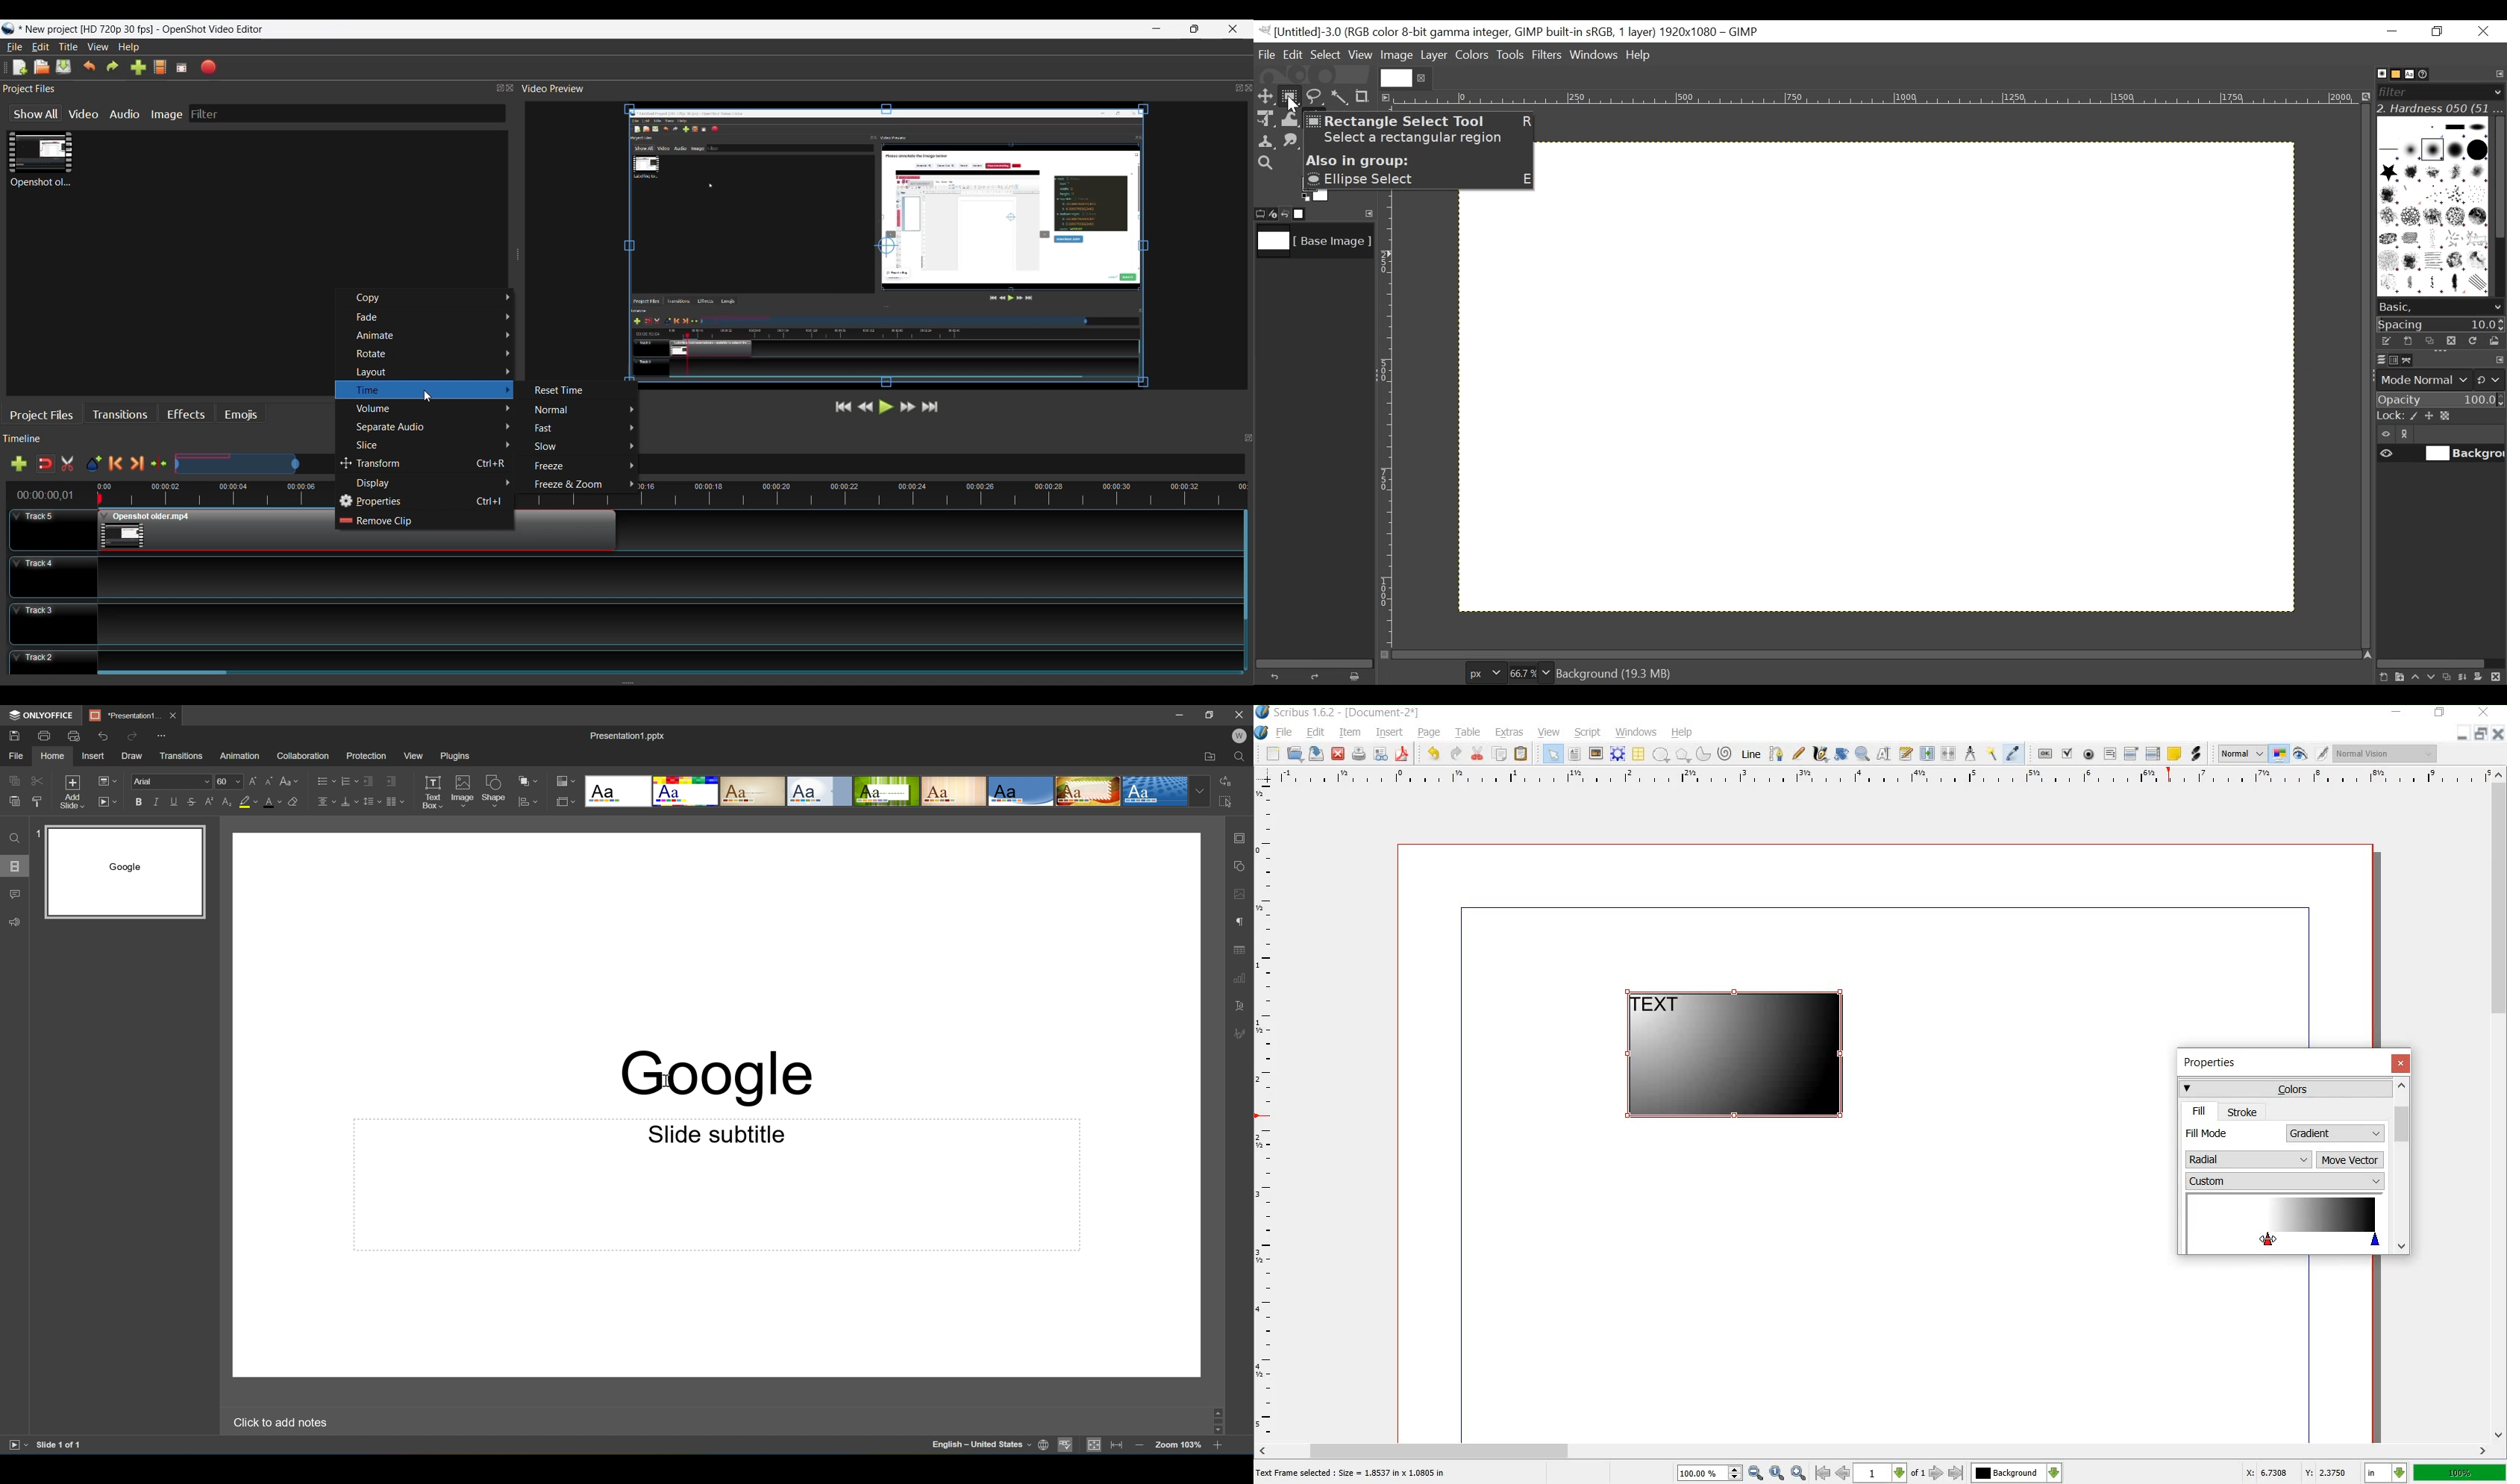  I want to click on toggle color management system, so click(2280, 754).